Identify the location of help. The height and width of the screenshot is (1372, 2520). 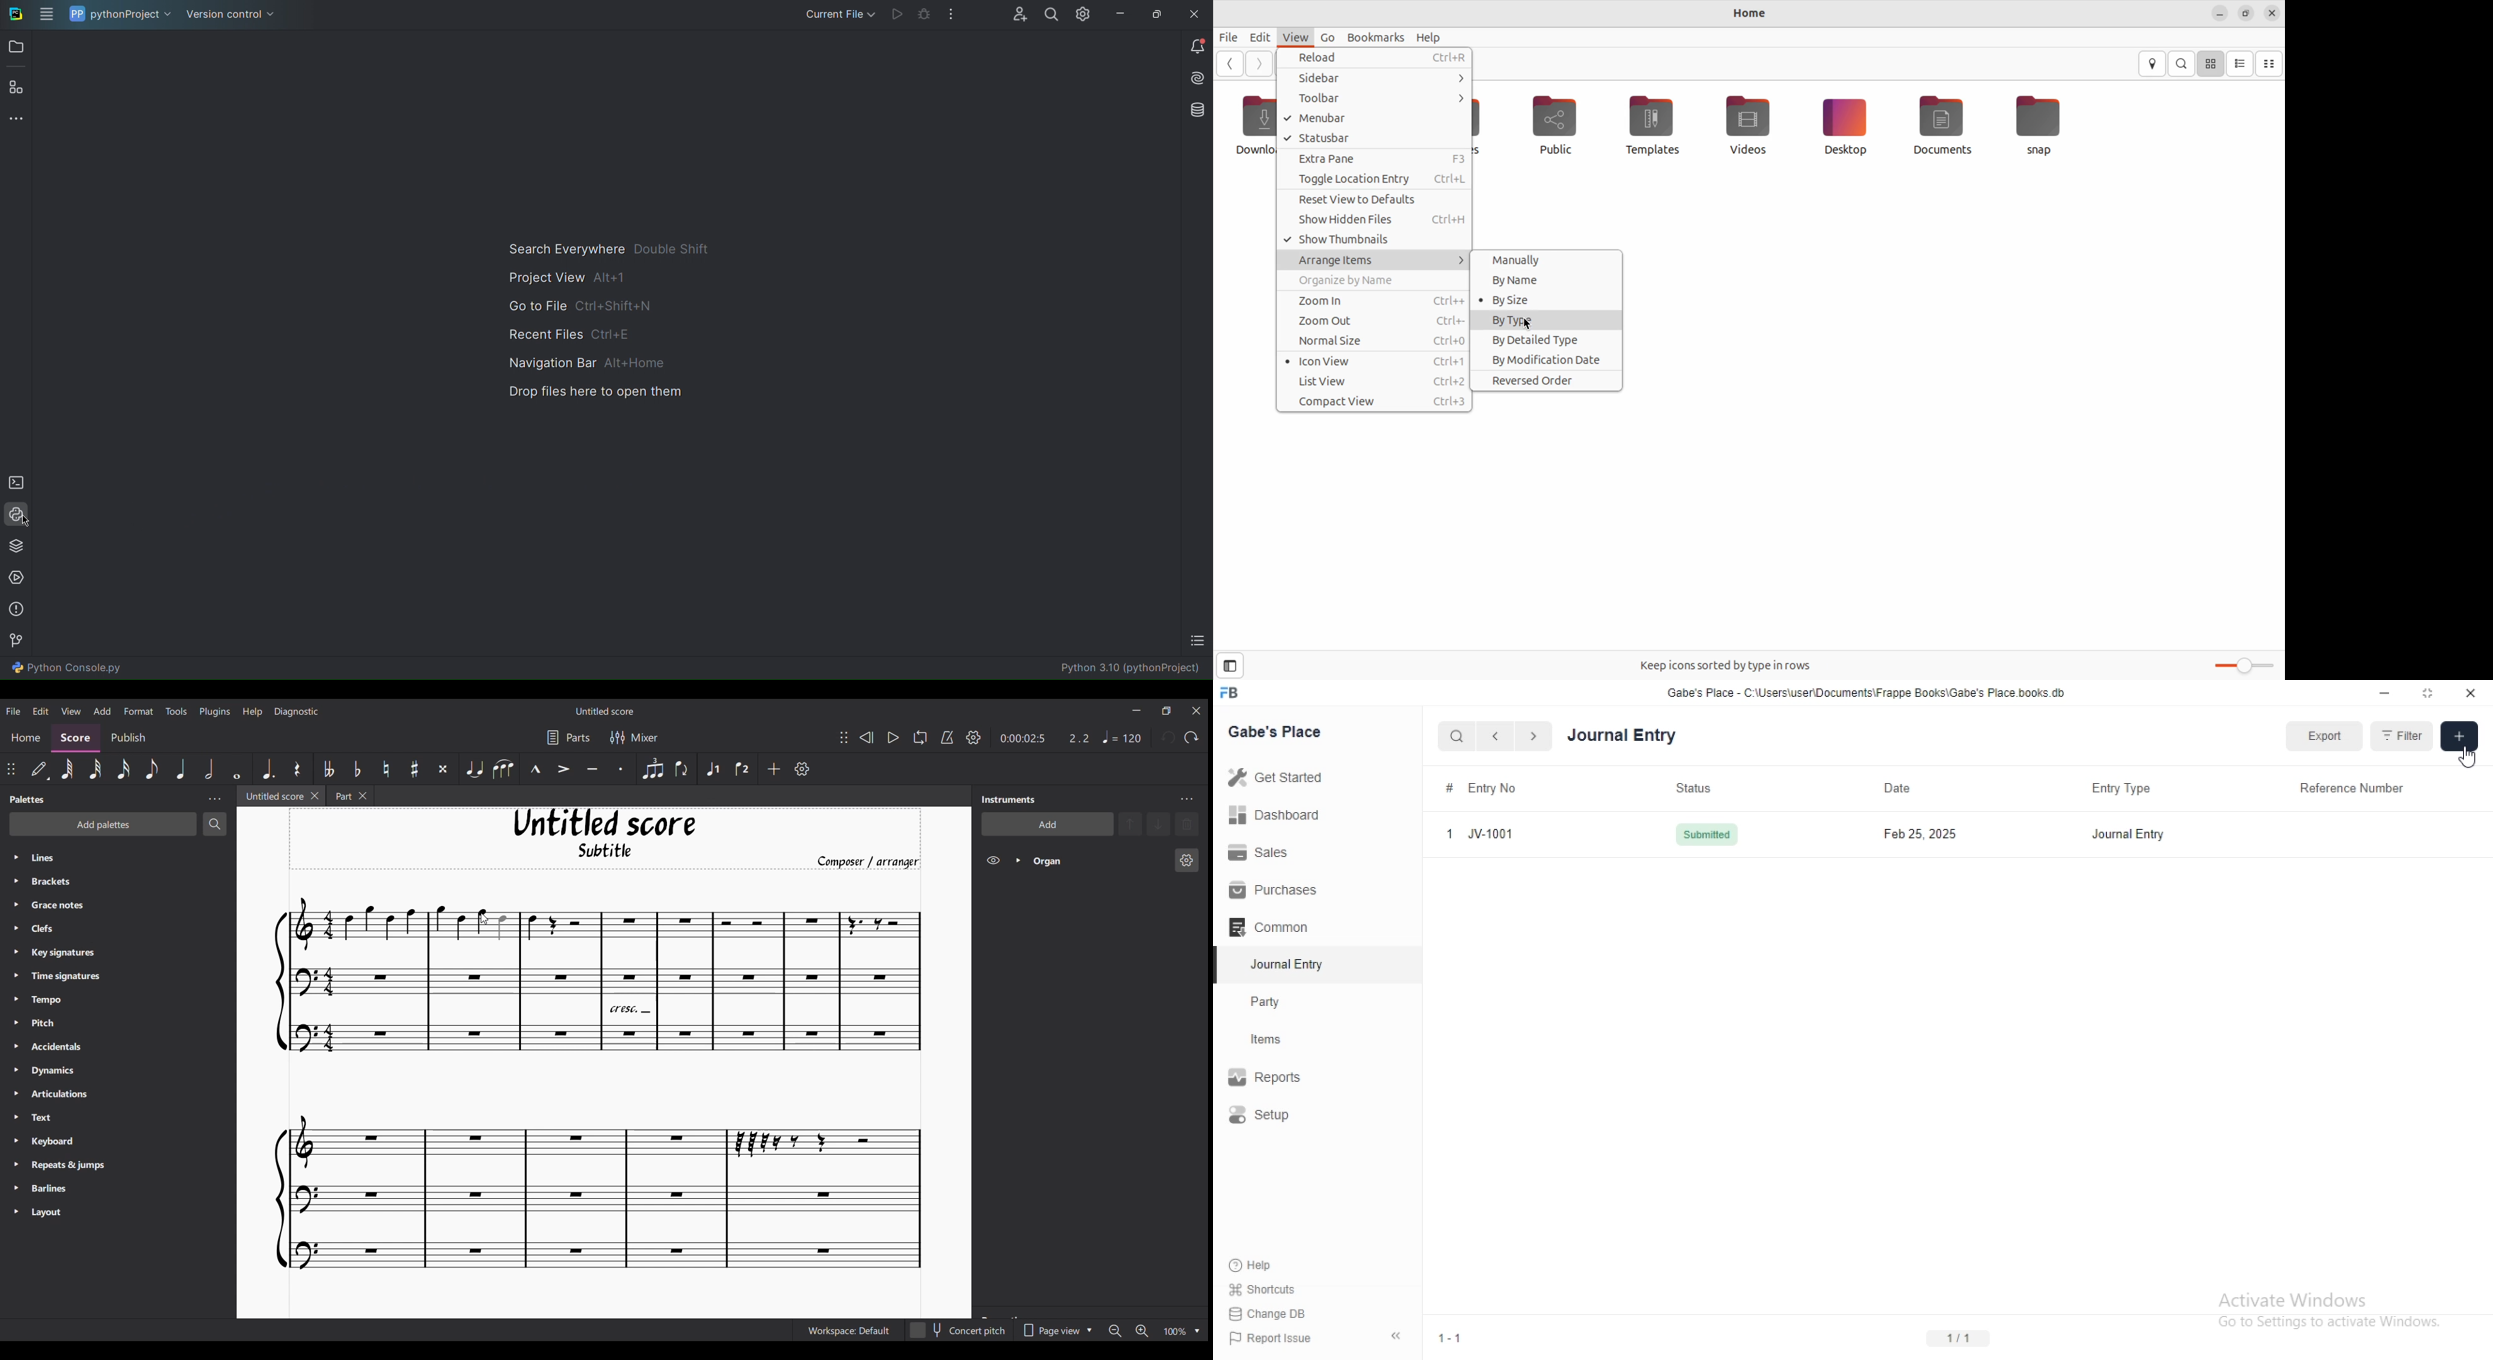
(1429, 36).